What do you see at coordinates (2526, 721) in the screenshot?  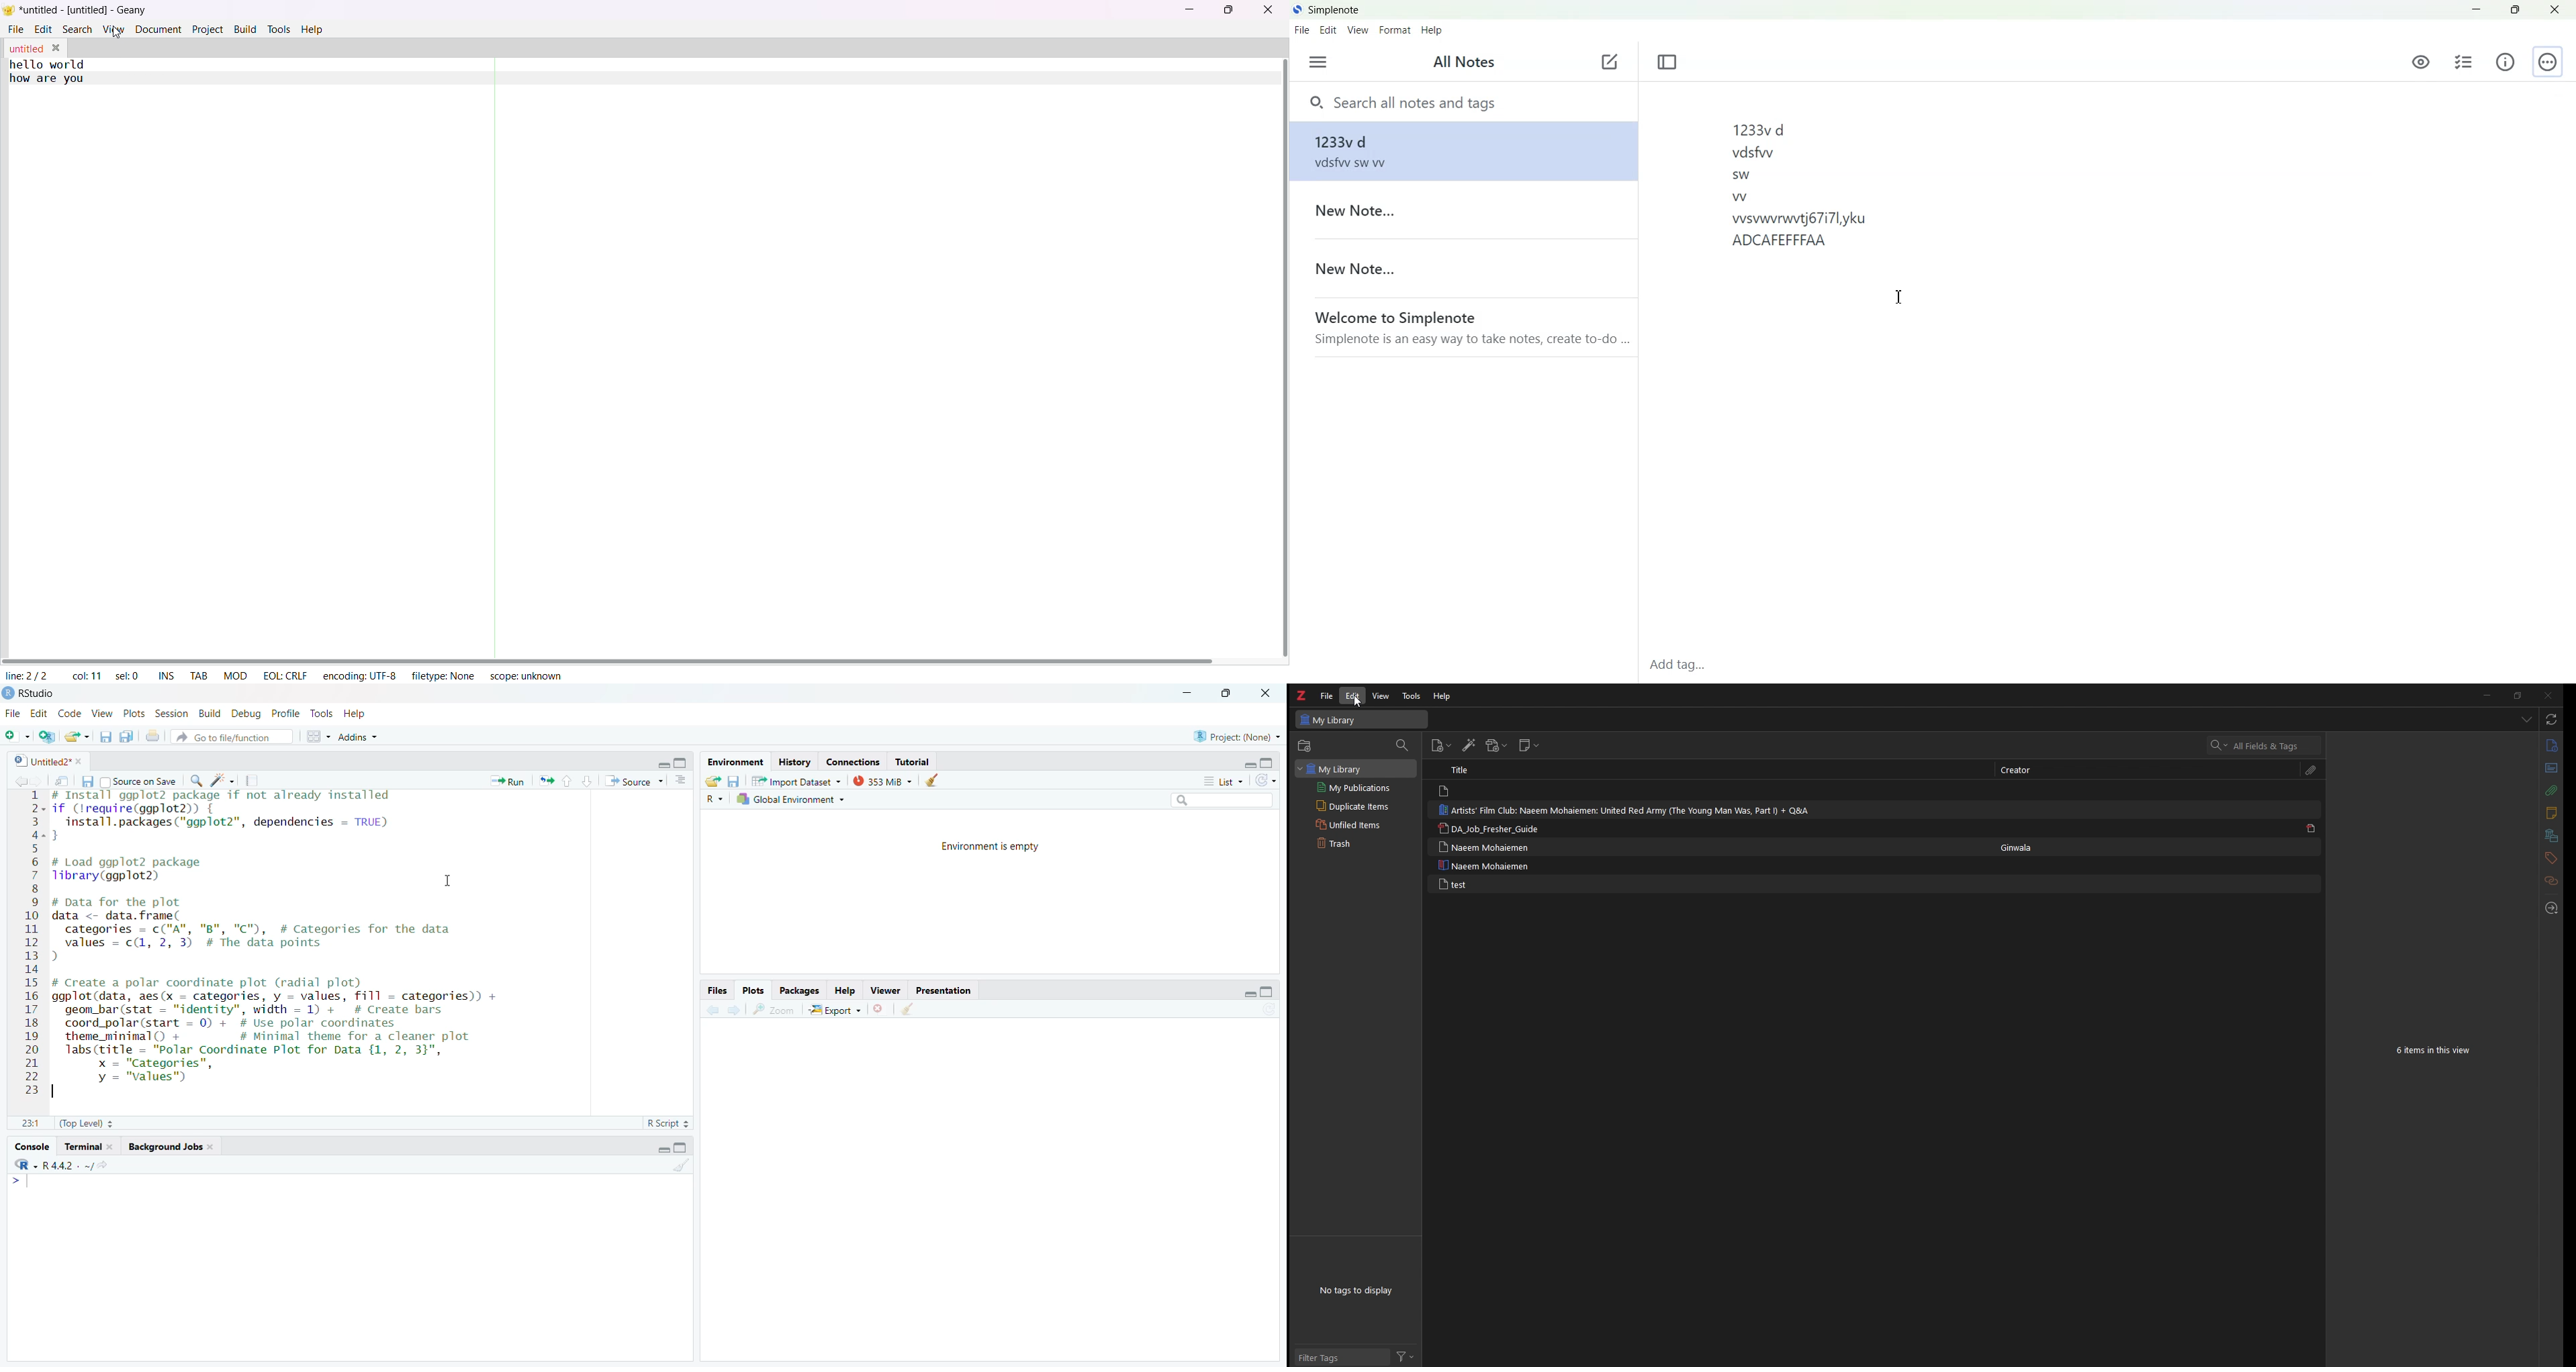 I see `list all tabs` at bounding box center [2526, 721].